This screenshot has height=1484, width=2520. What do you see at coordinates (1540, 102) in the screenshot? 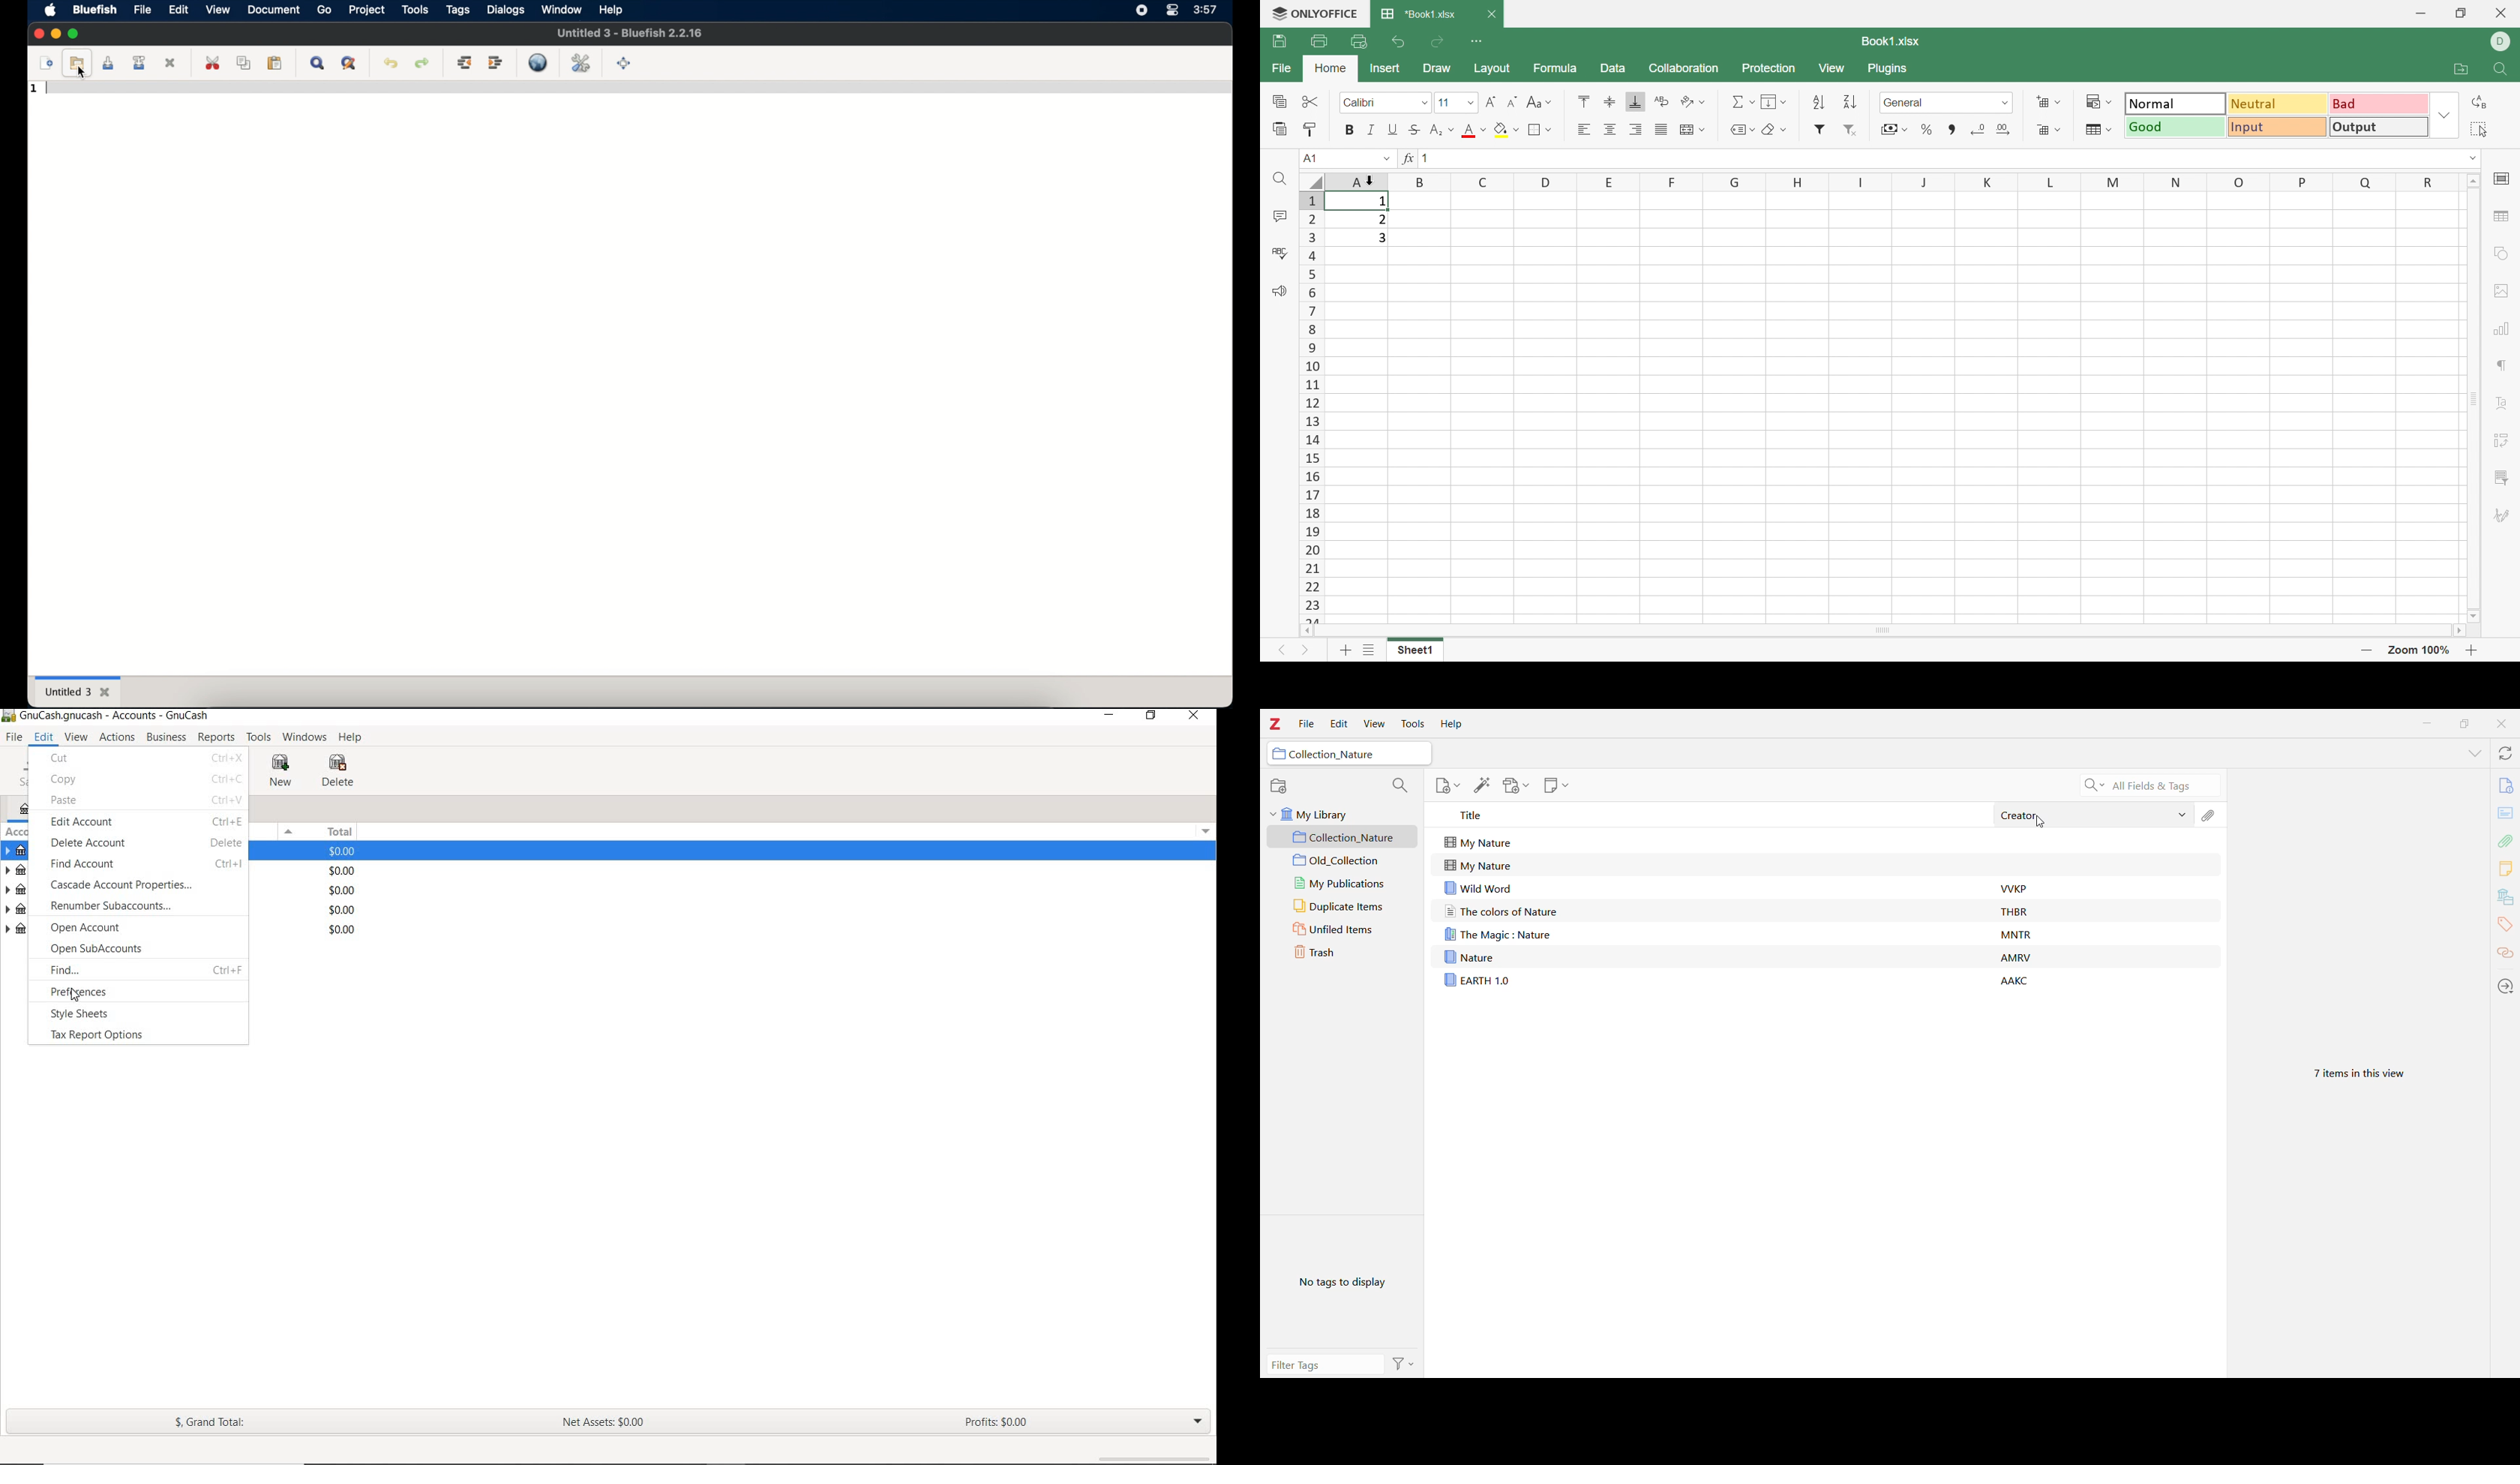
I see `Change case` at bounding box center [1540, 102].